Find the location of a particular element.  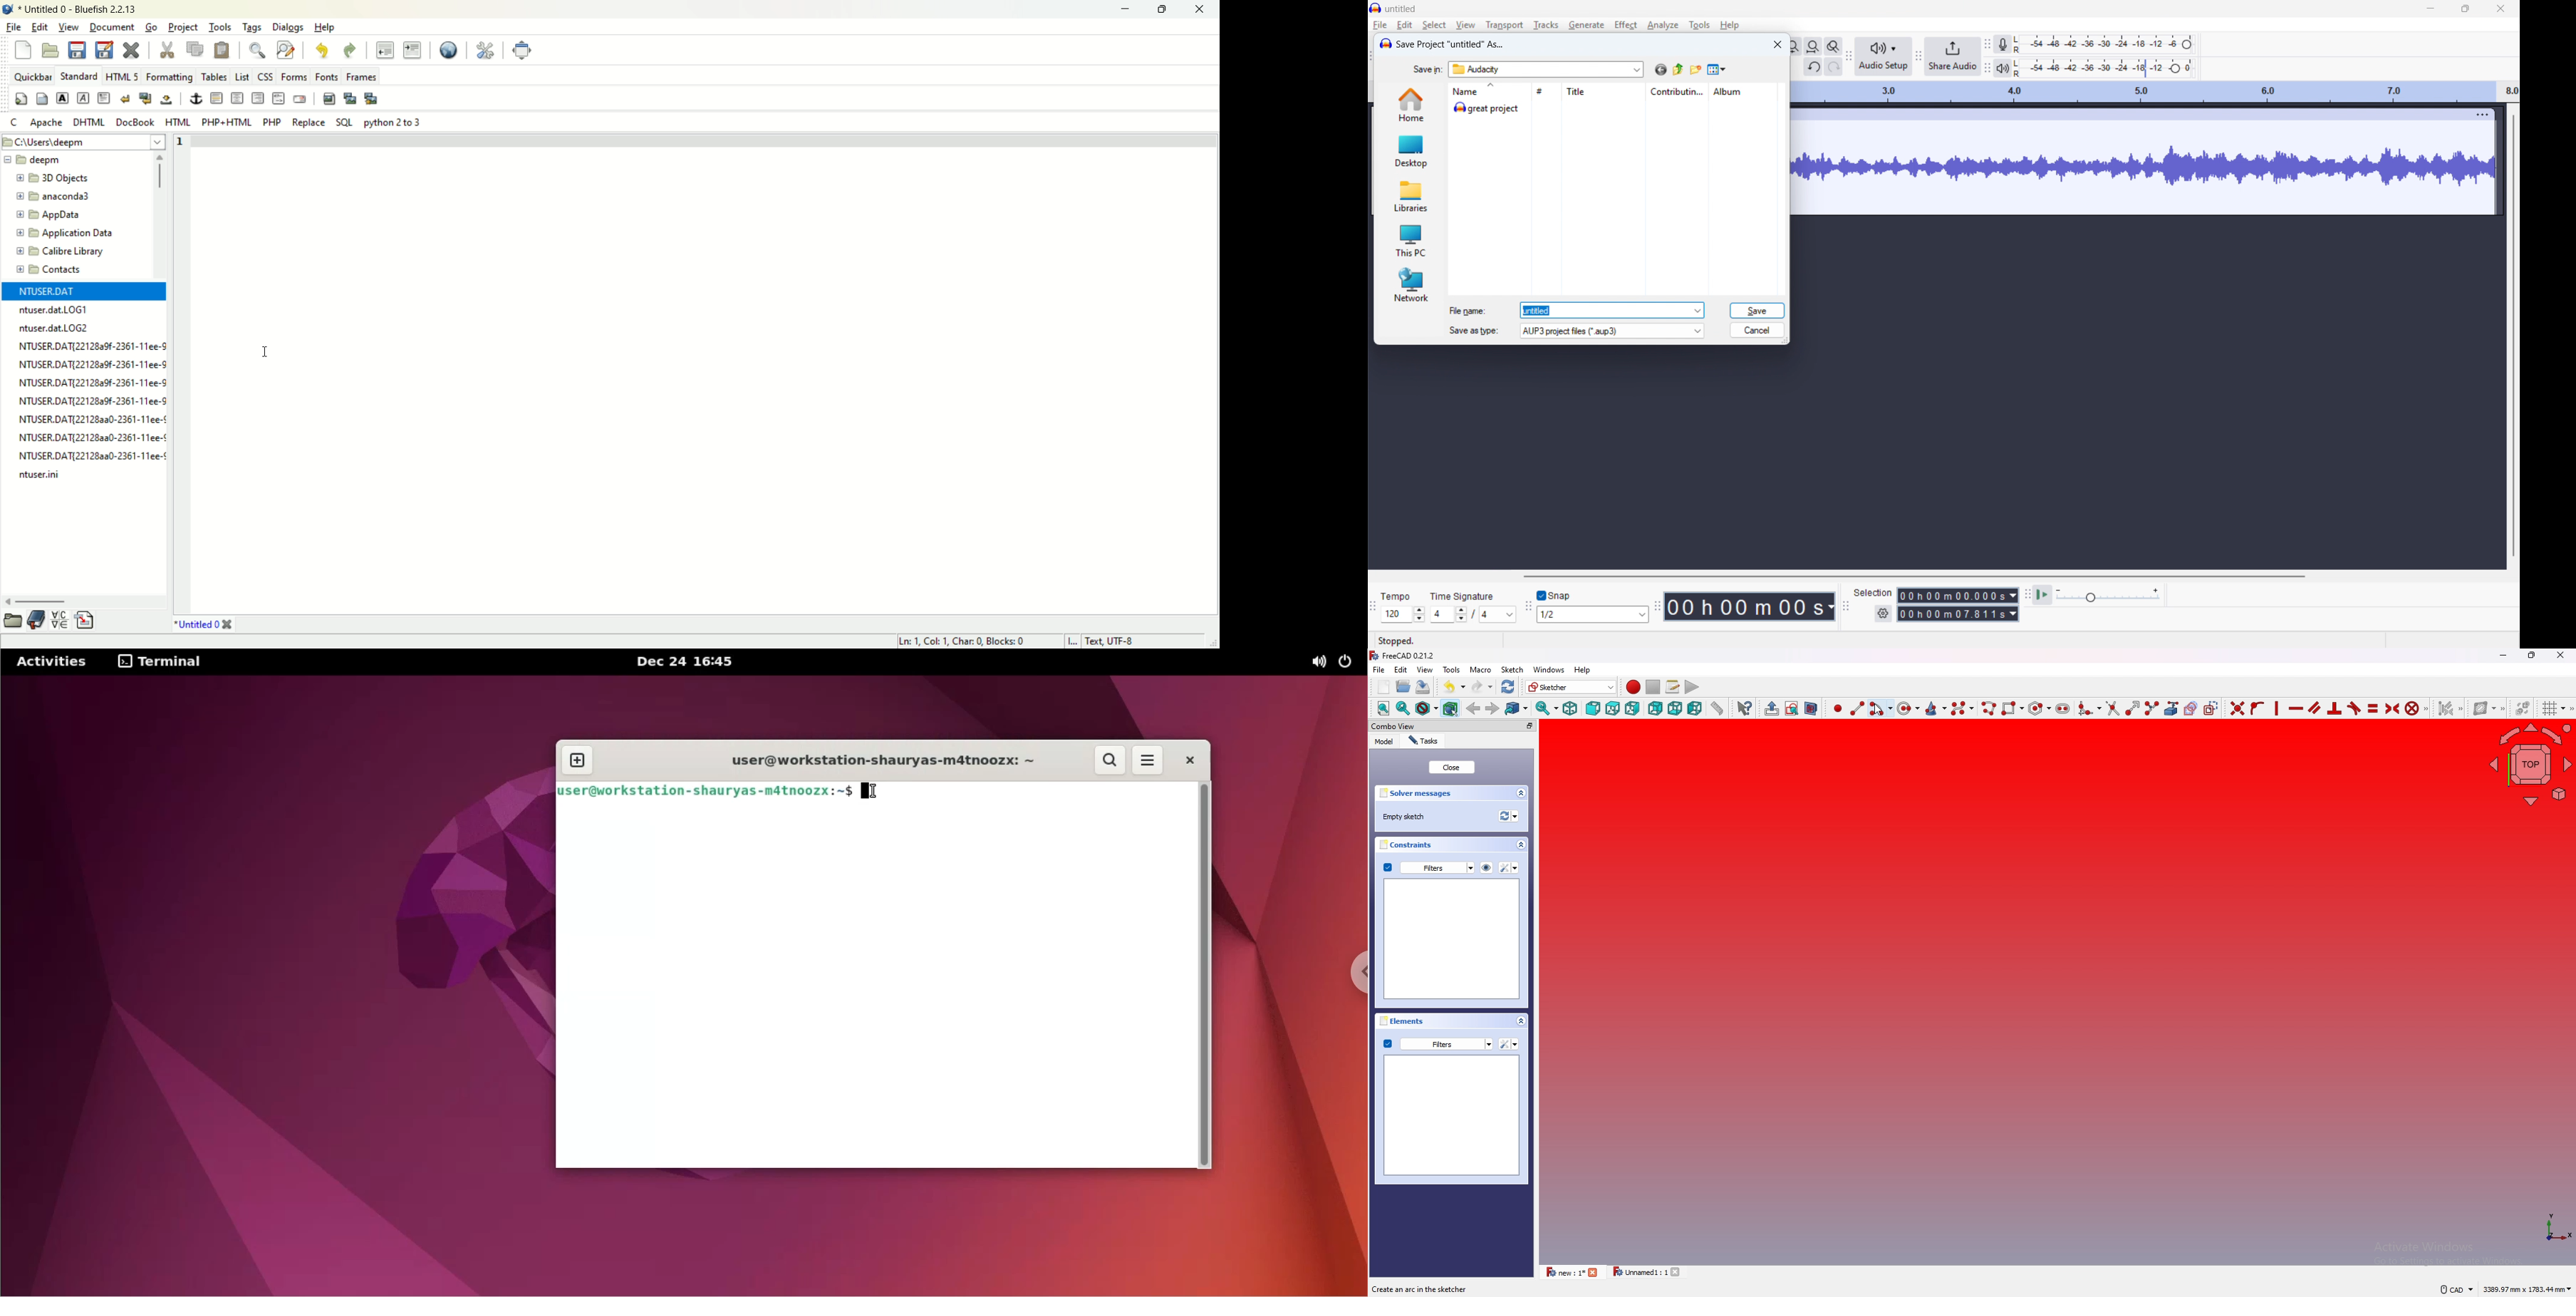

scroll bar is located at coordinates (84, 603).